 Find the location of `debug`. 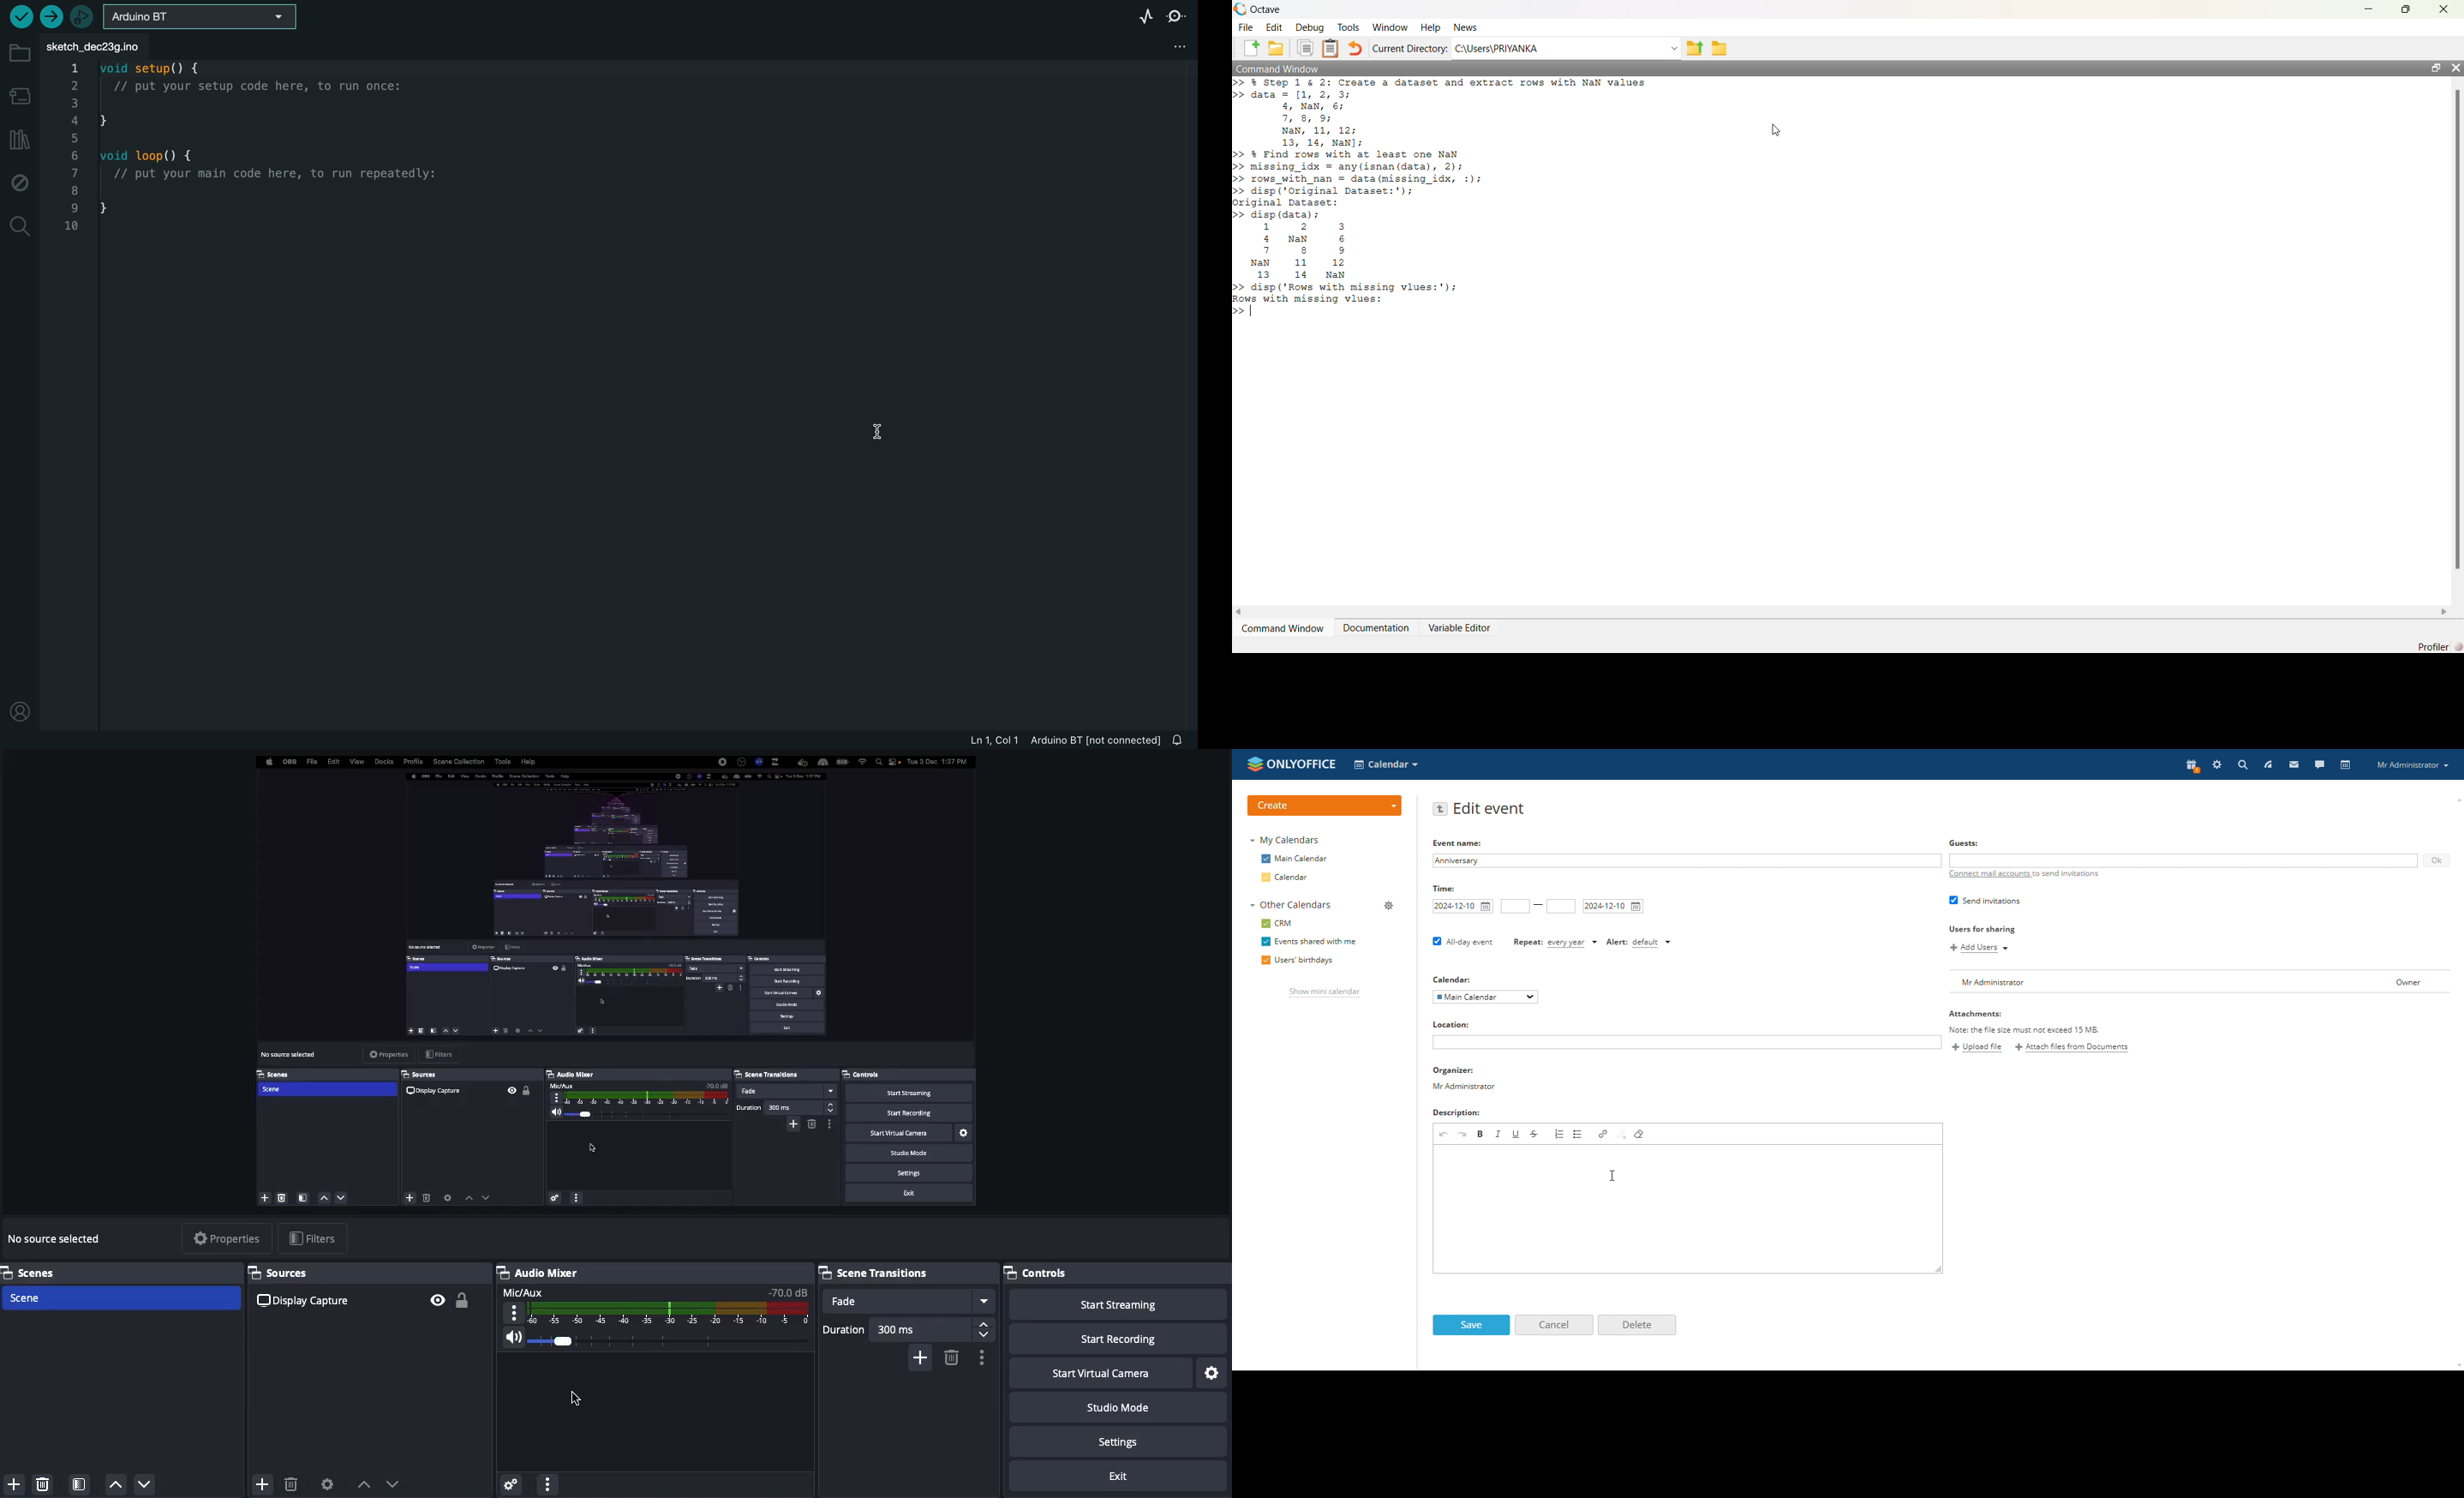

debug is located at coordinates (20, 183).